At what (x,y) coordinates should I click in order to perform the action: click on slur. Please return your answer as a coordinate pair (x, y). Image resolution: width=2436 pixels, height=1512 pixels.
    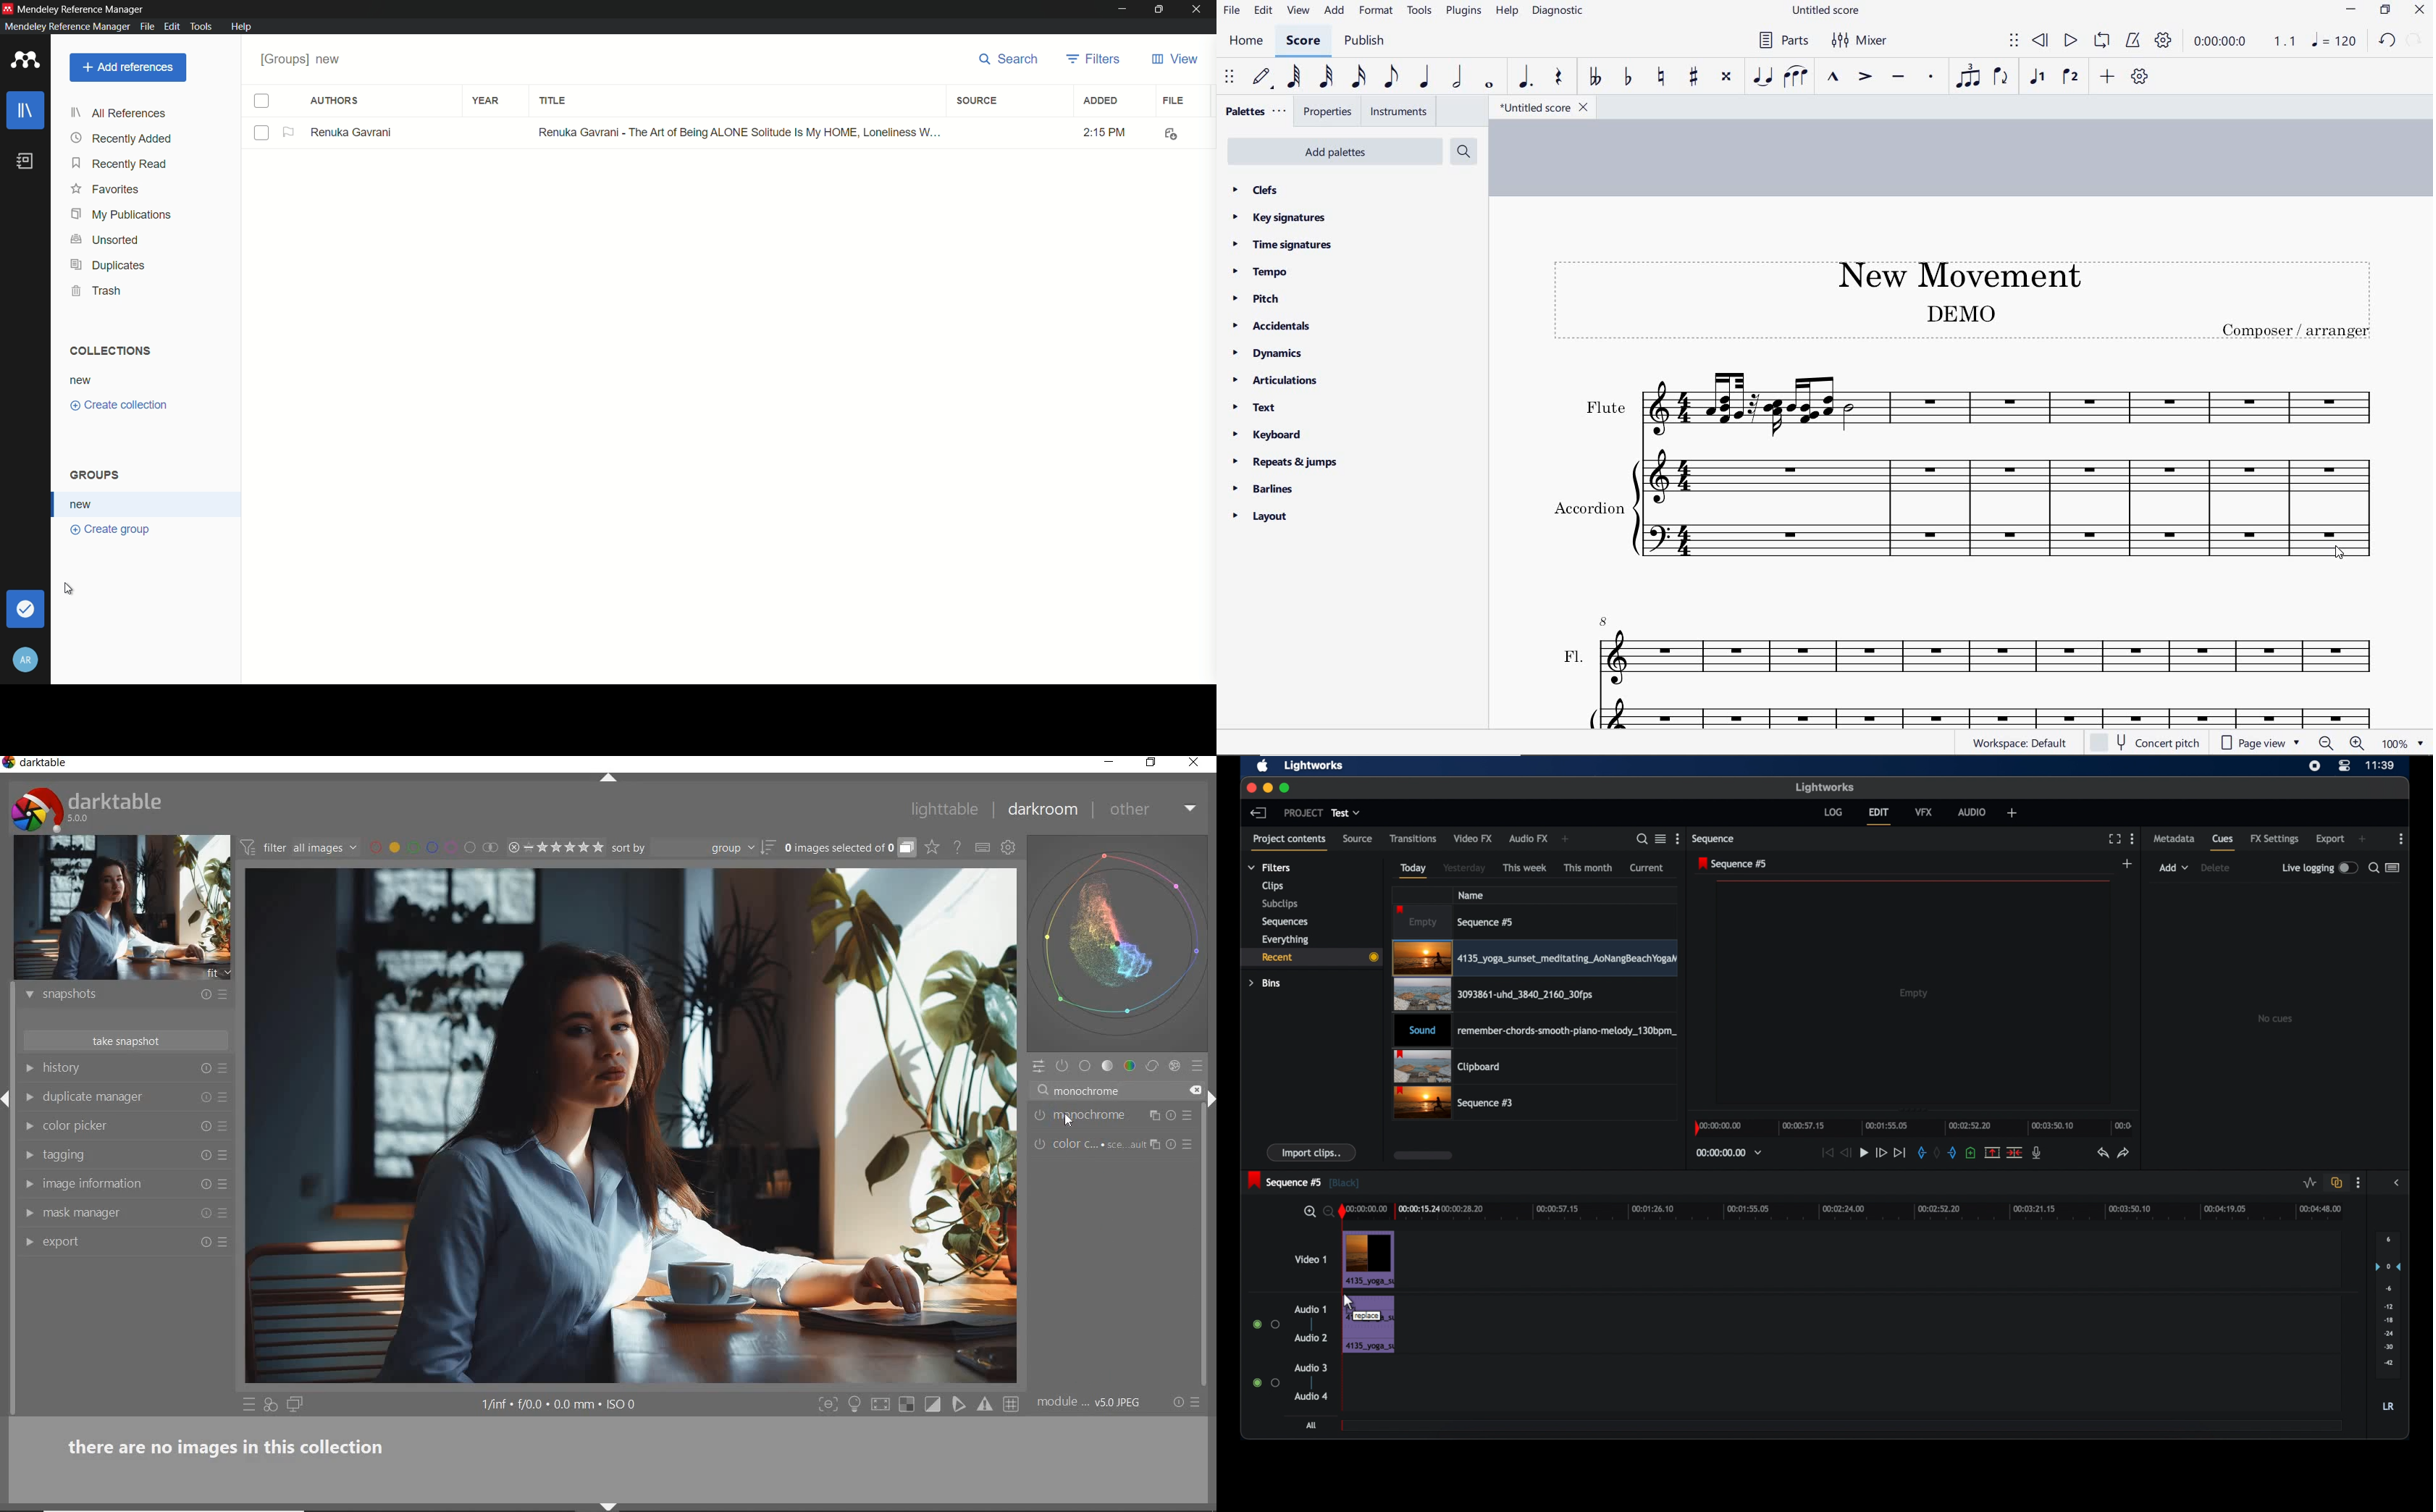
    Looking at the image, I should click on (1797, 77).